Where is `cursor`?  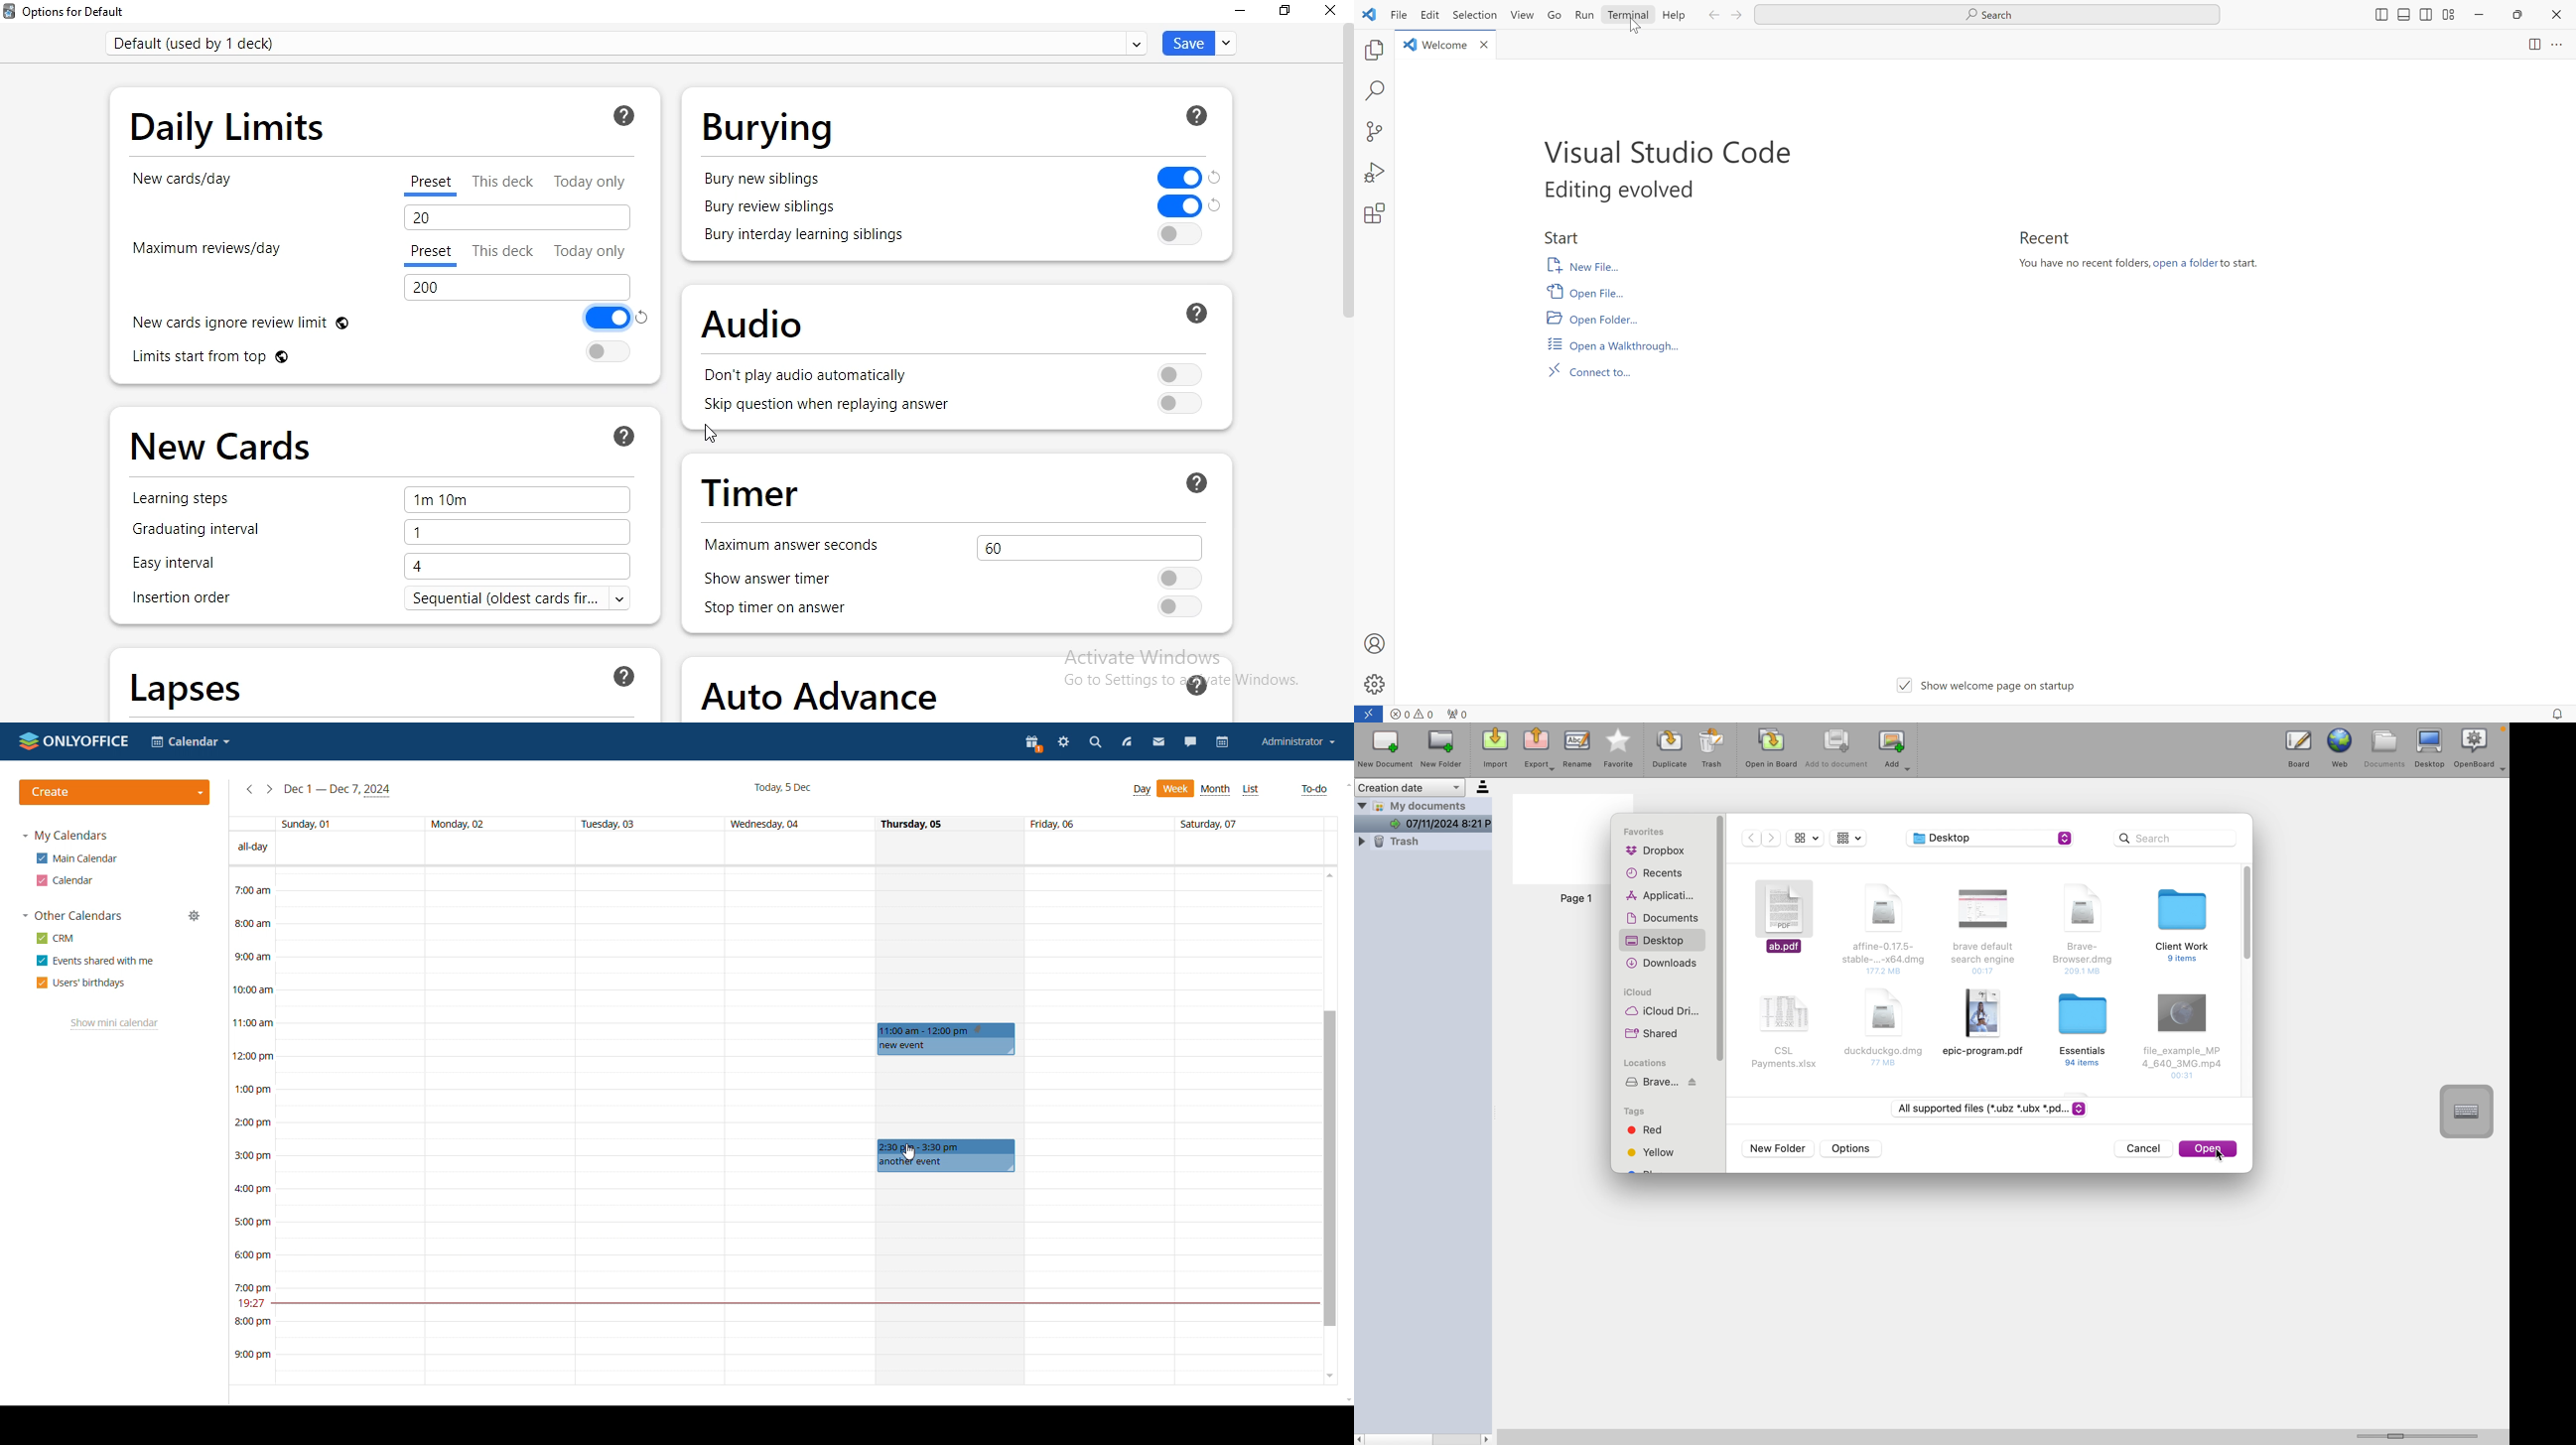
cursor is located at coordinates (1637, 27).